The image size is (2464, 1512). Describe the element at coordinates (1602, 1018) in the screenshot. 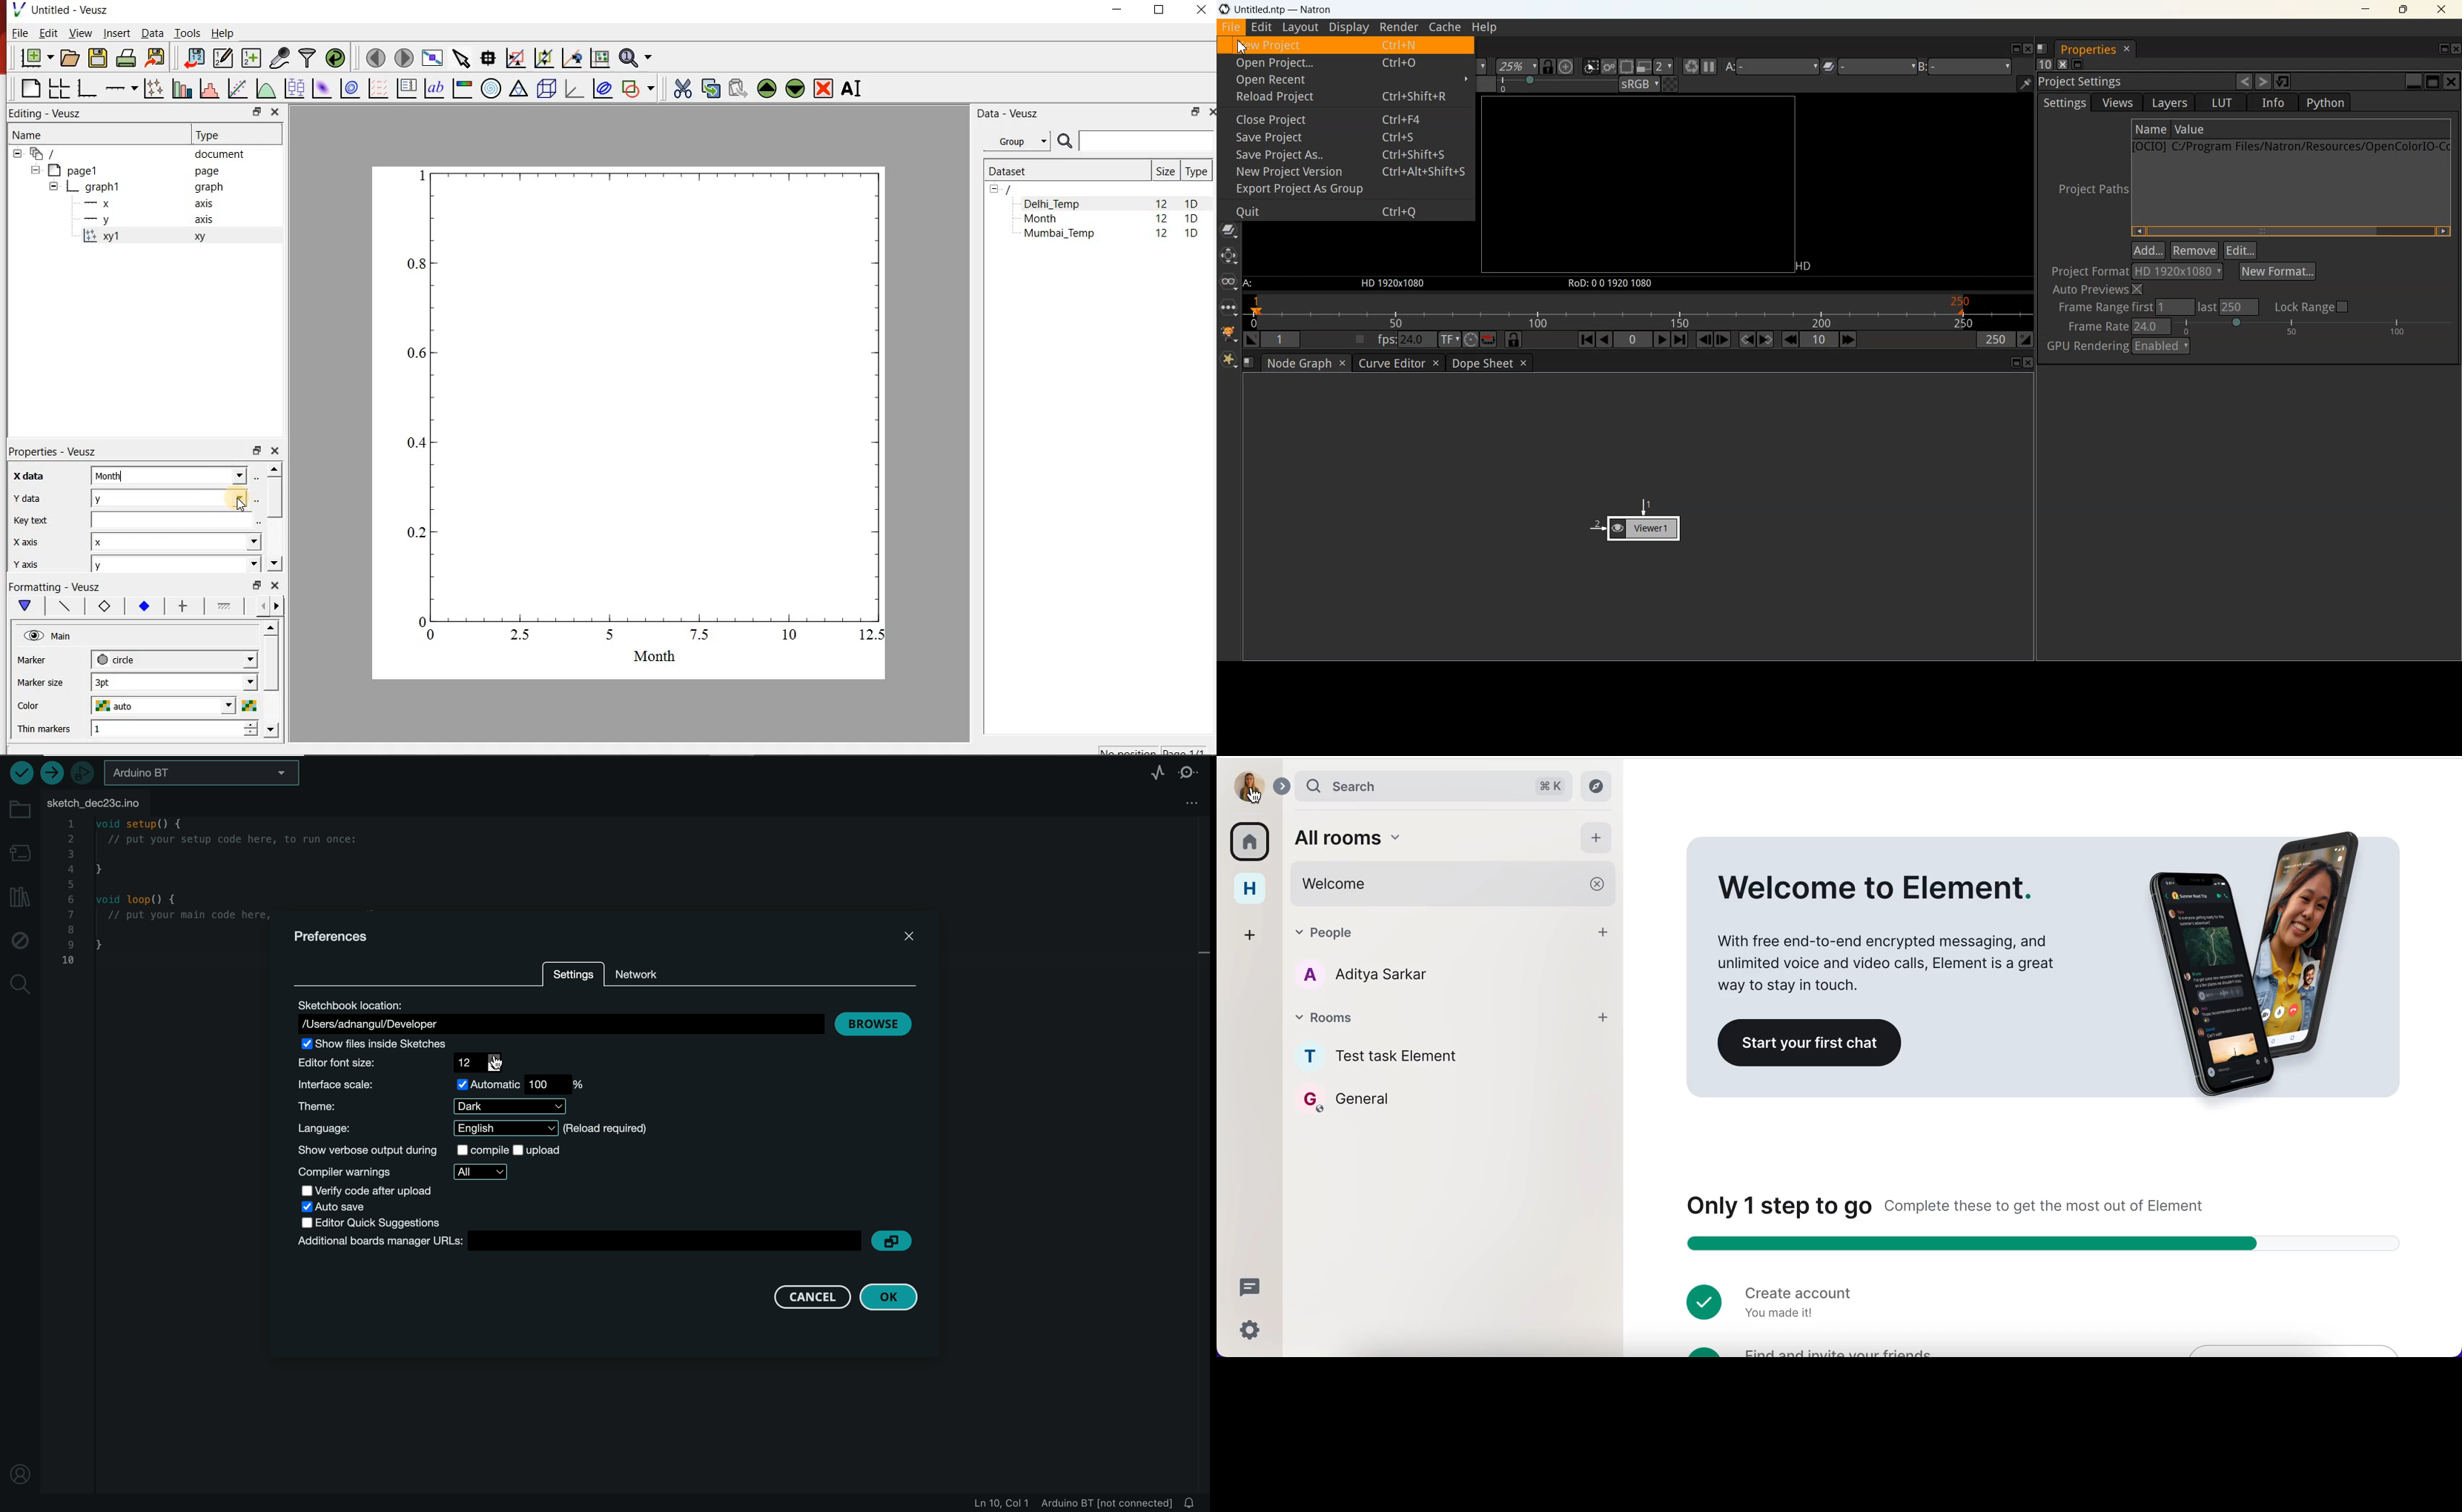

I see `add` at that location.